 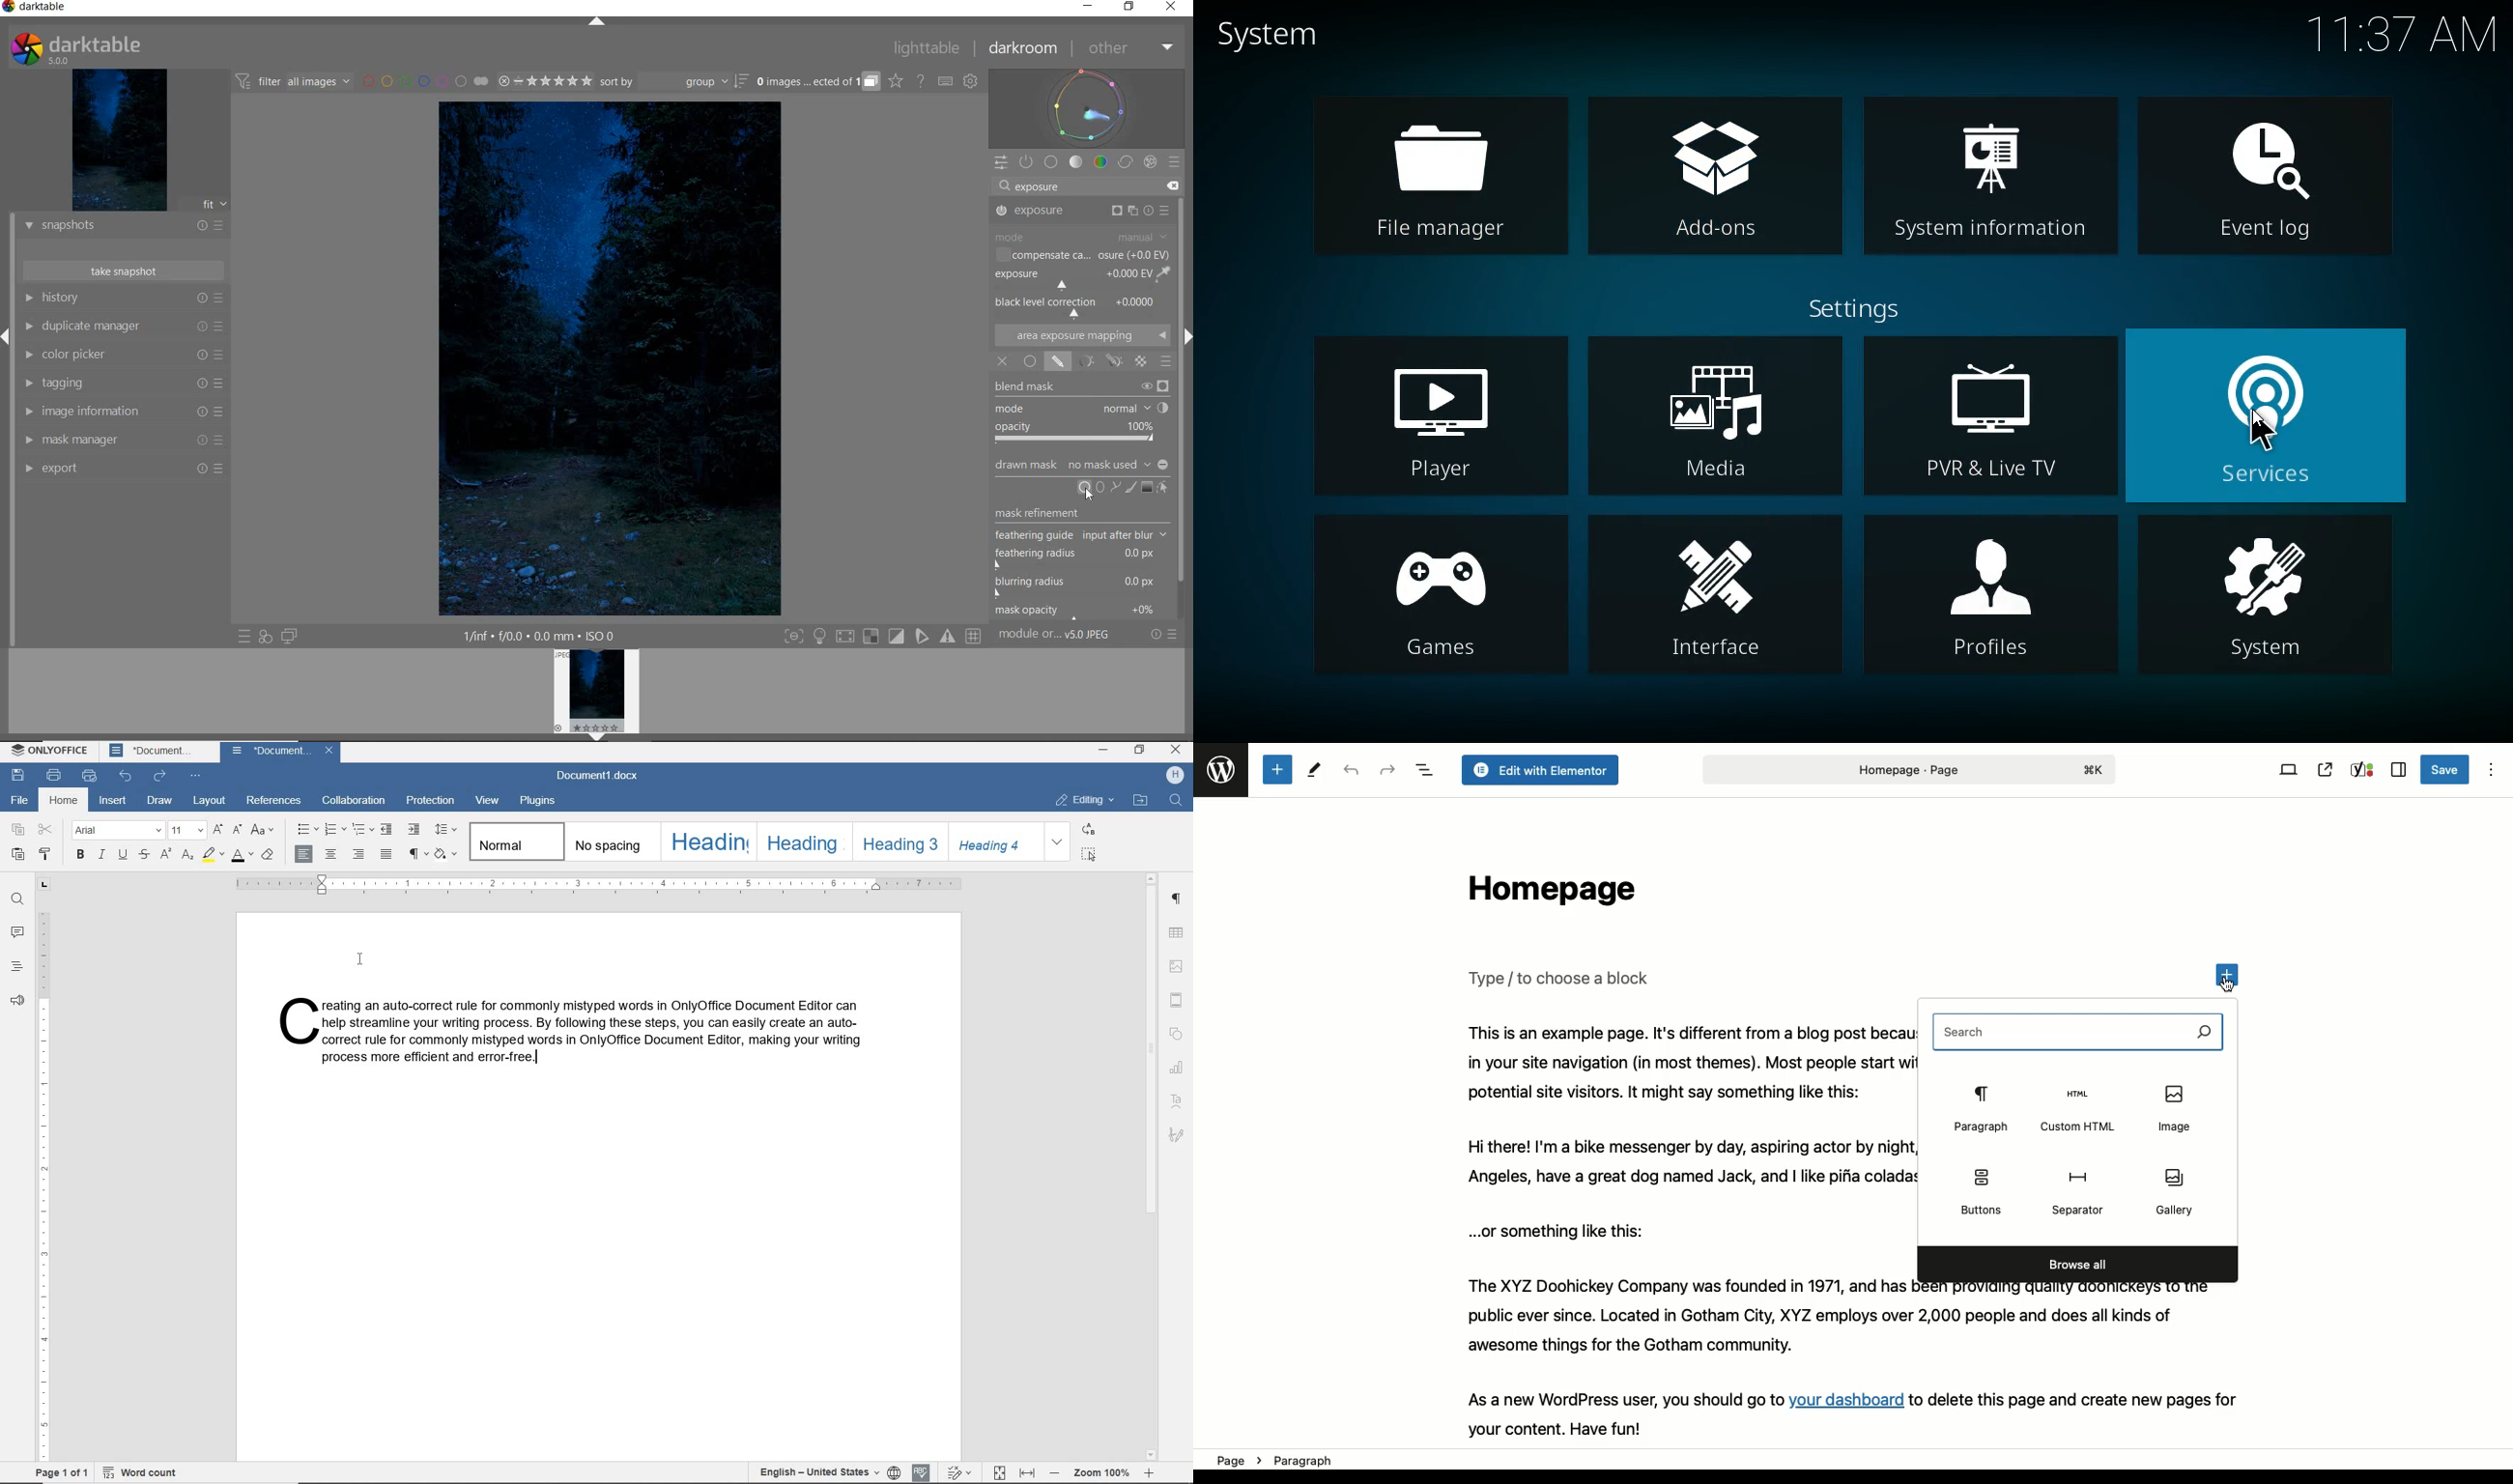 What do you see at coordinates (18, 800) in the screenshot?
I see `FILE` at bounding box center [18, 800].